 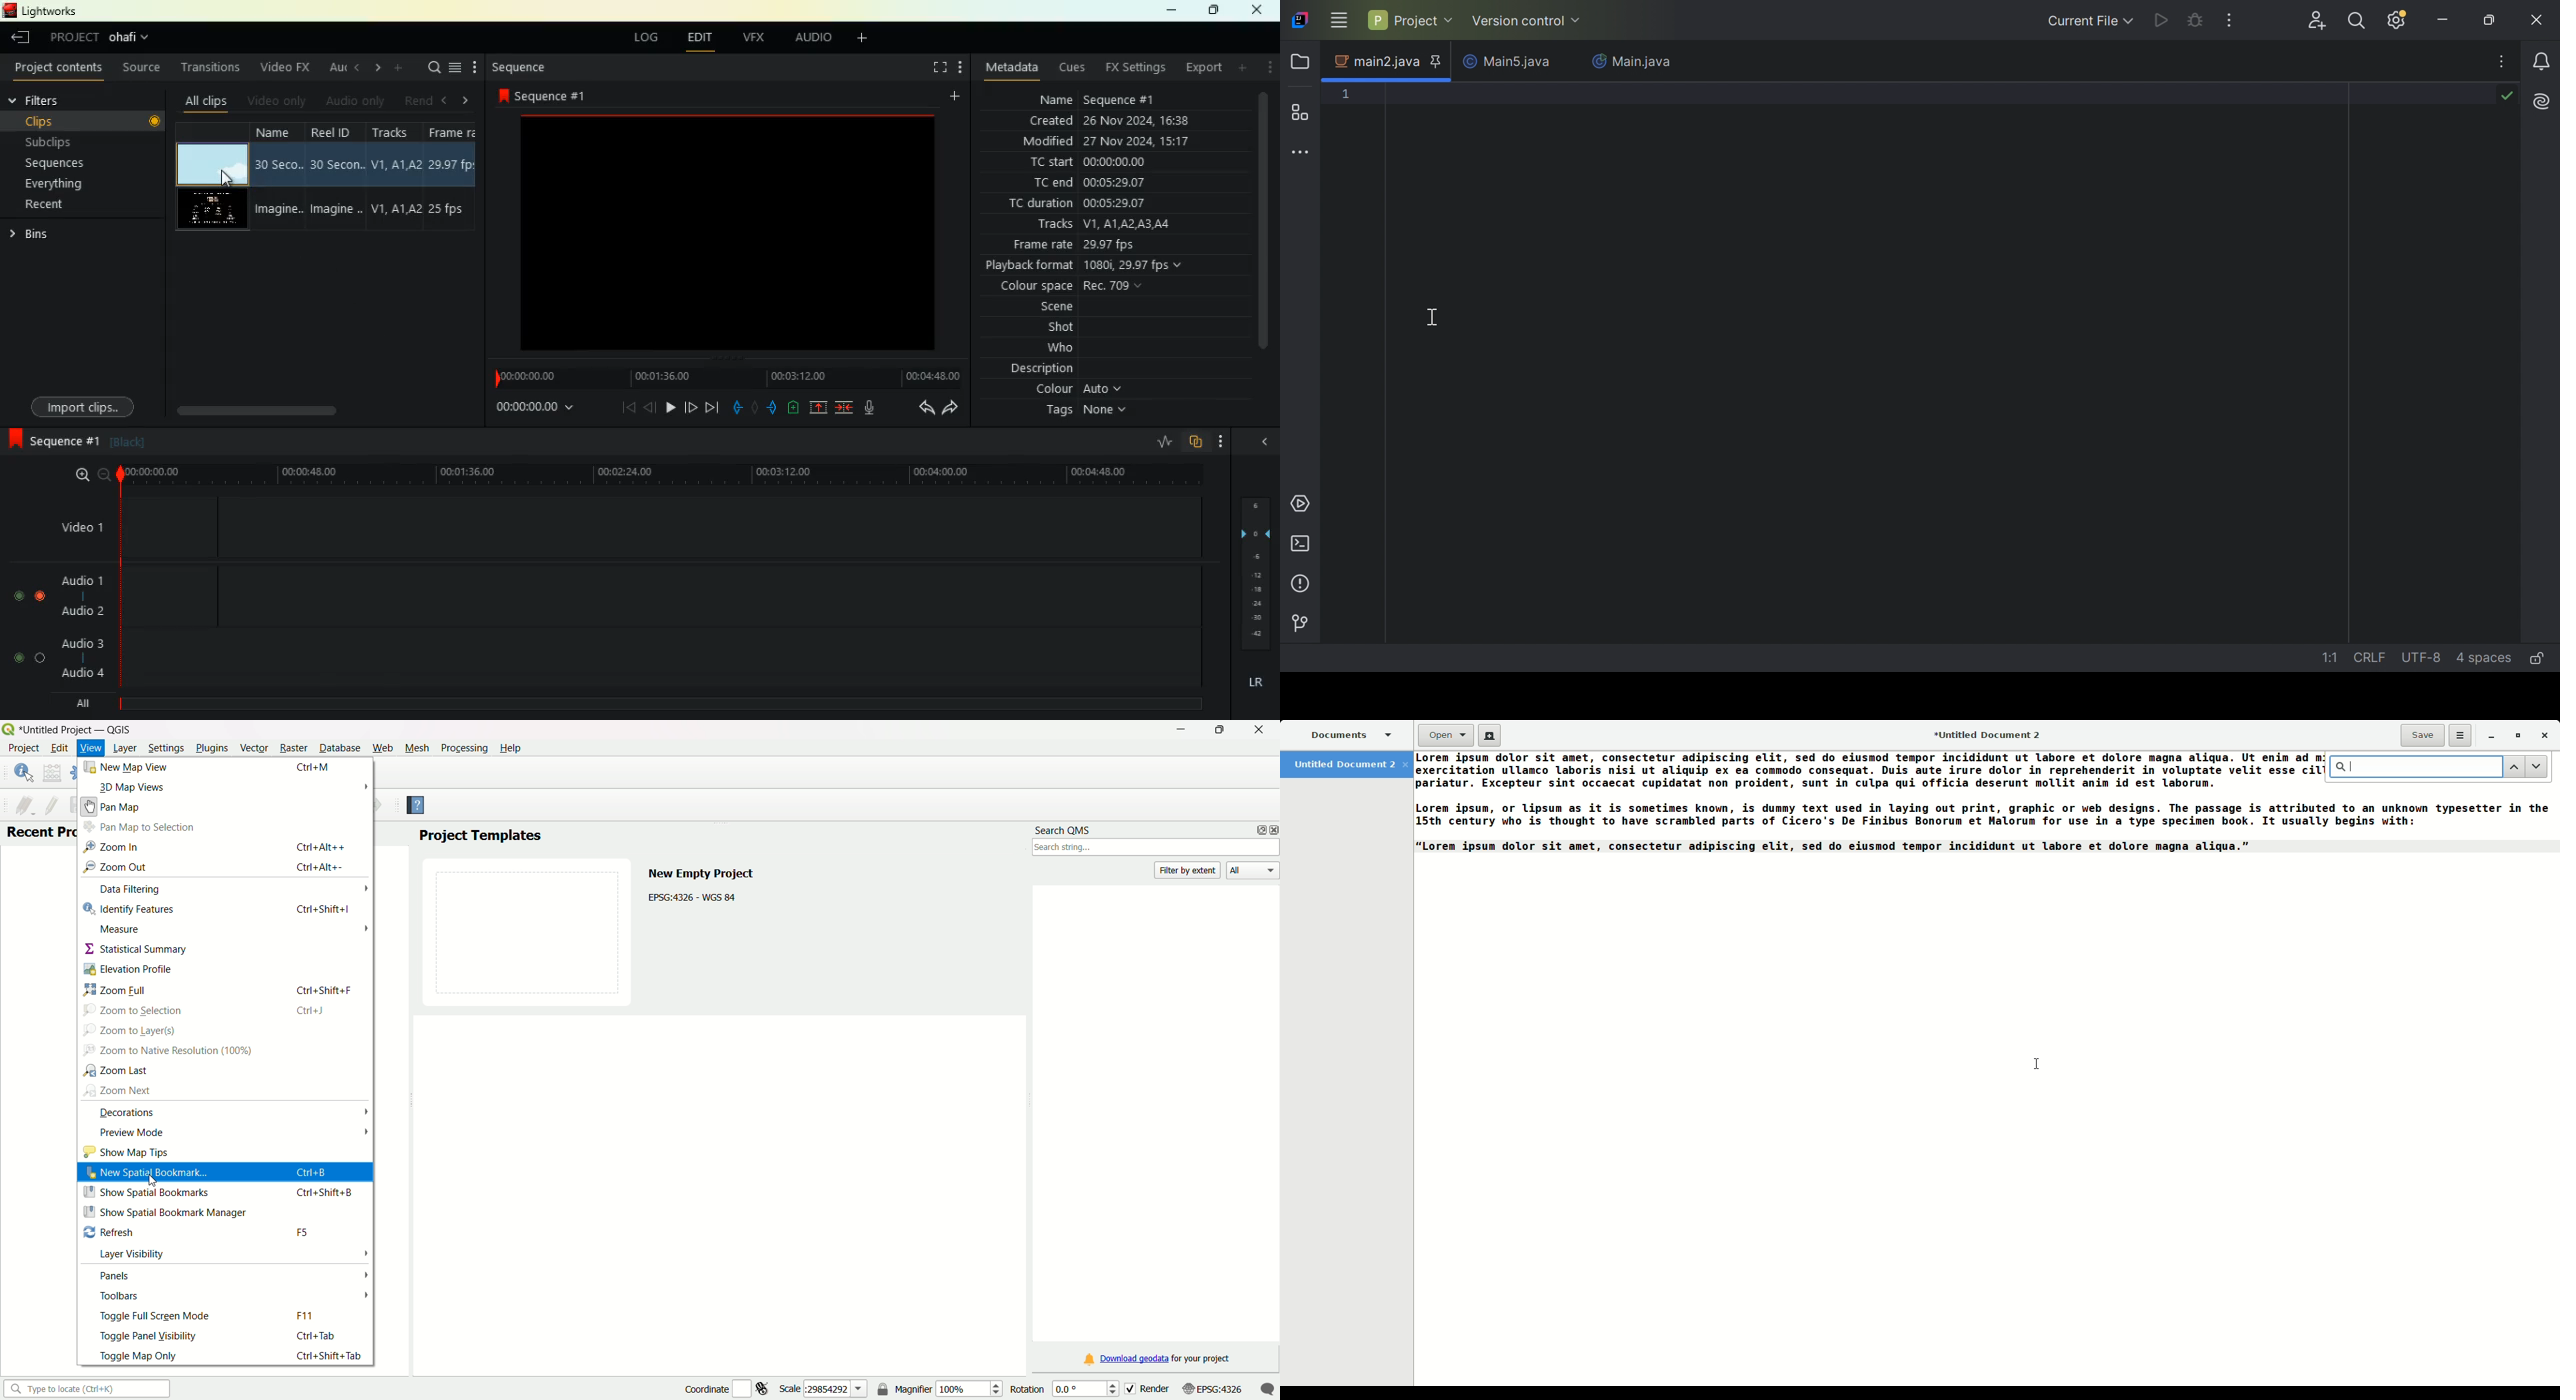 I want to click on modified, so click(x=1102, y=142).